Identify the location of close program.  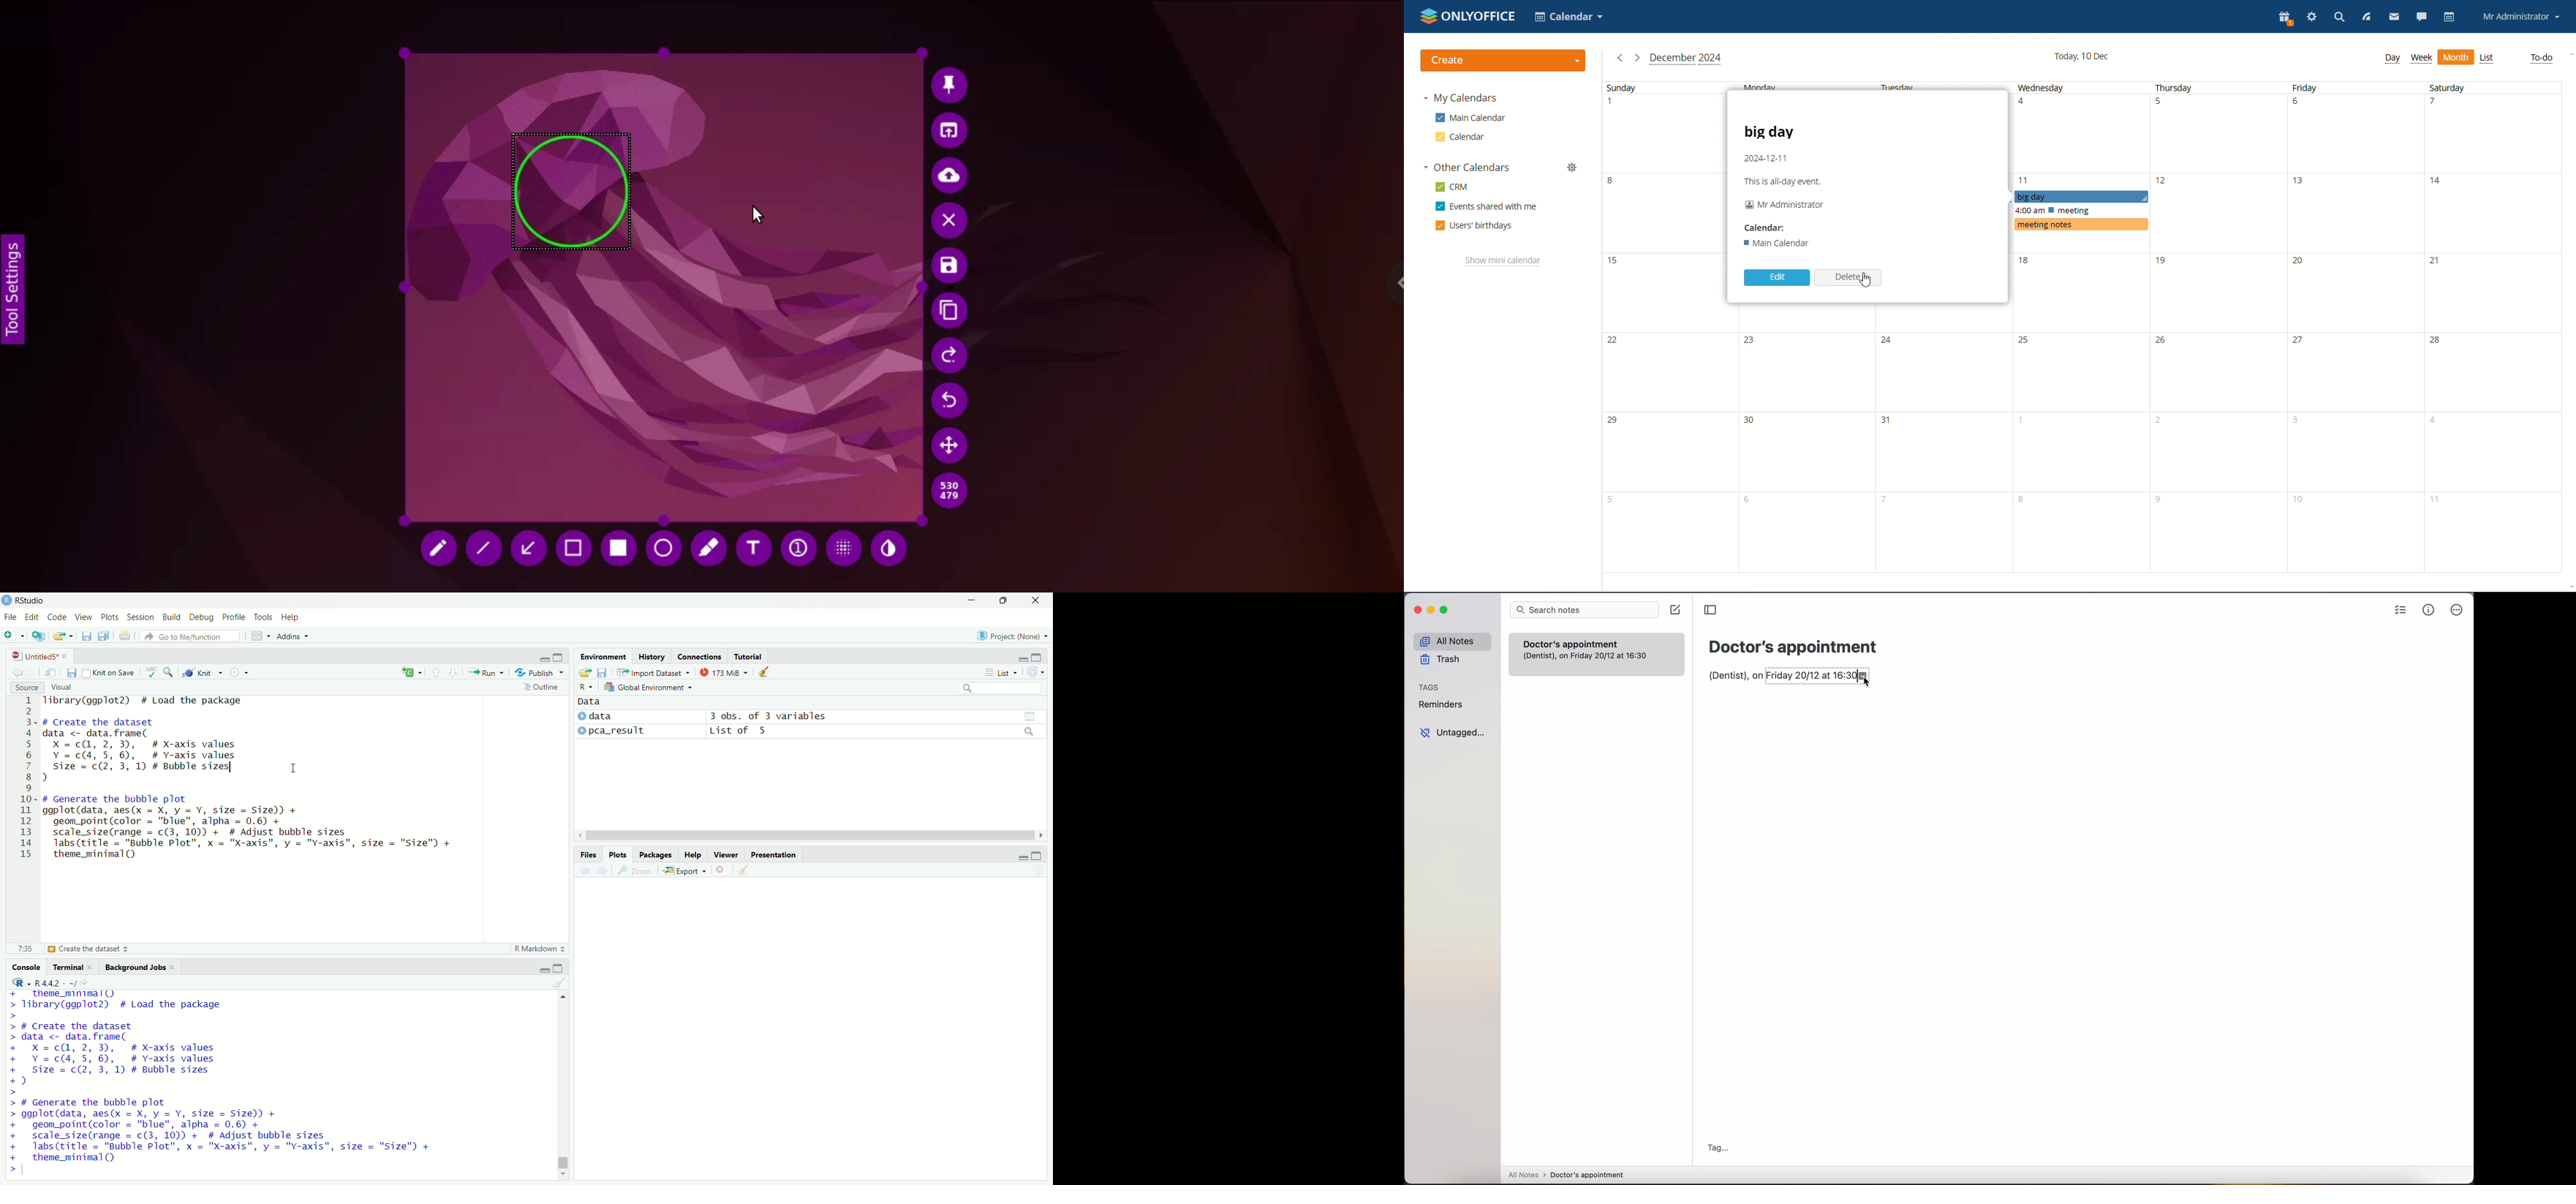
(1415, 609).